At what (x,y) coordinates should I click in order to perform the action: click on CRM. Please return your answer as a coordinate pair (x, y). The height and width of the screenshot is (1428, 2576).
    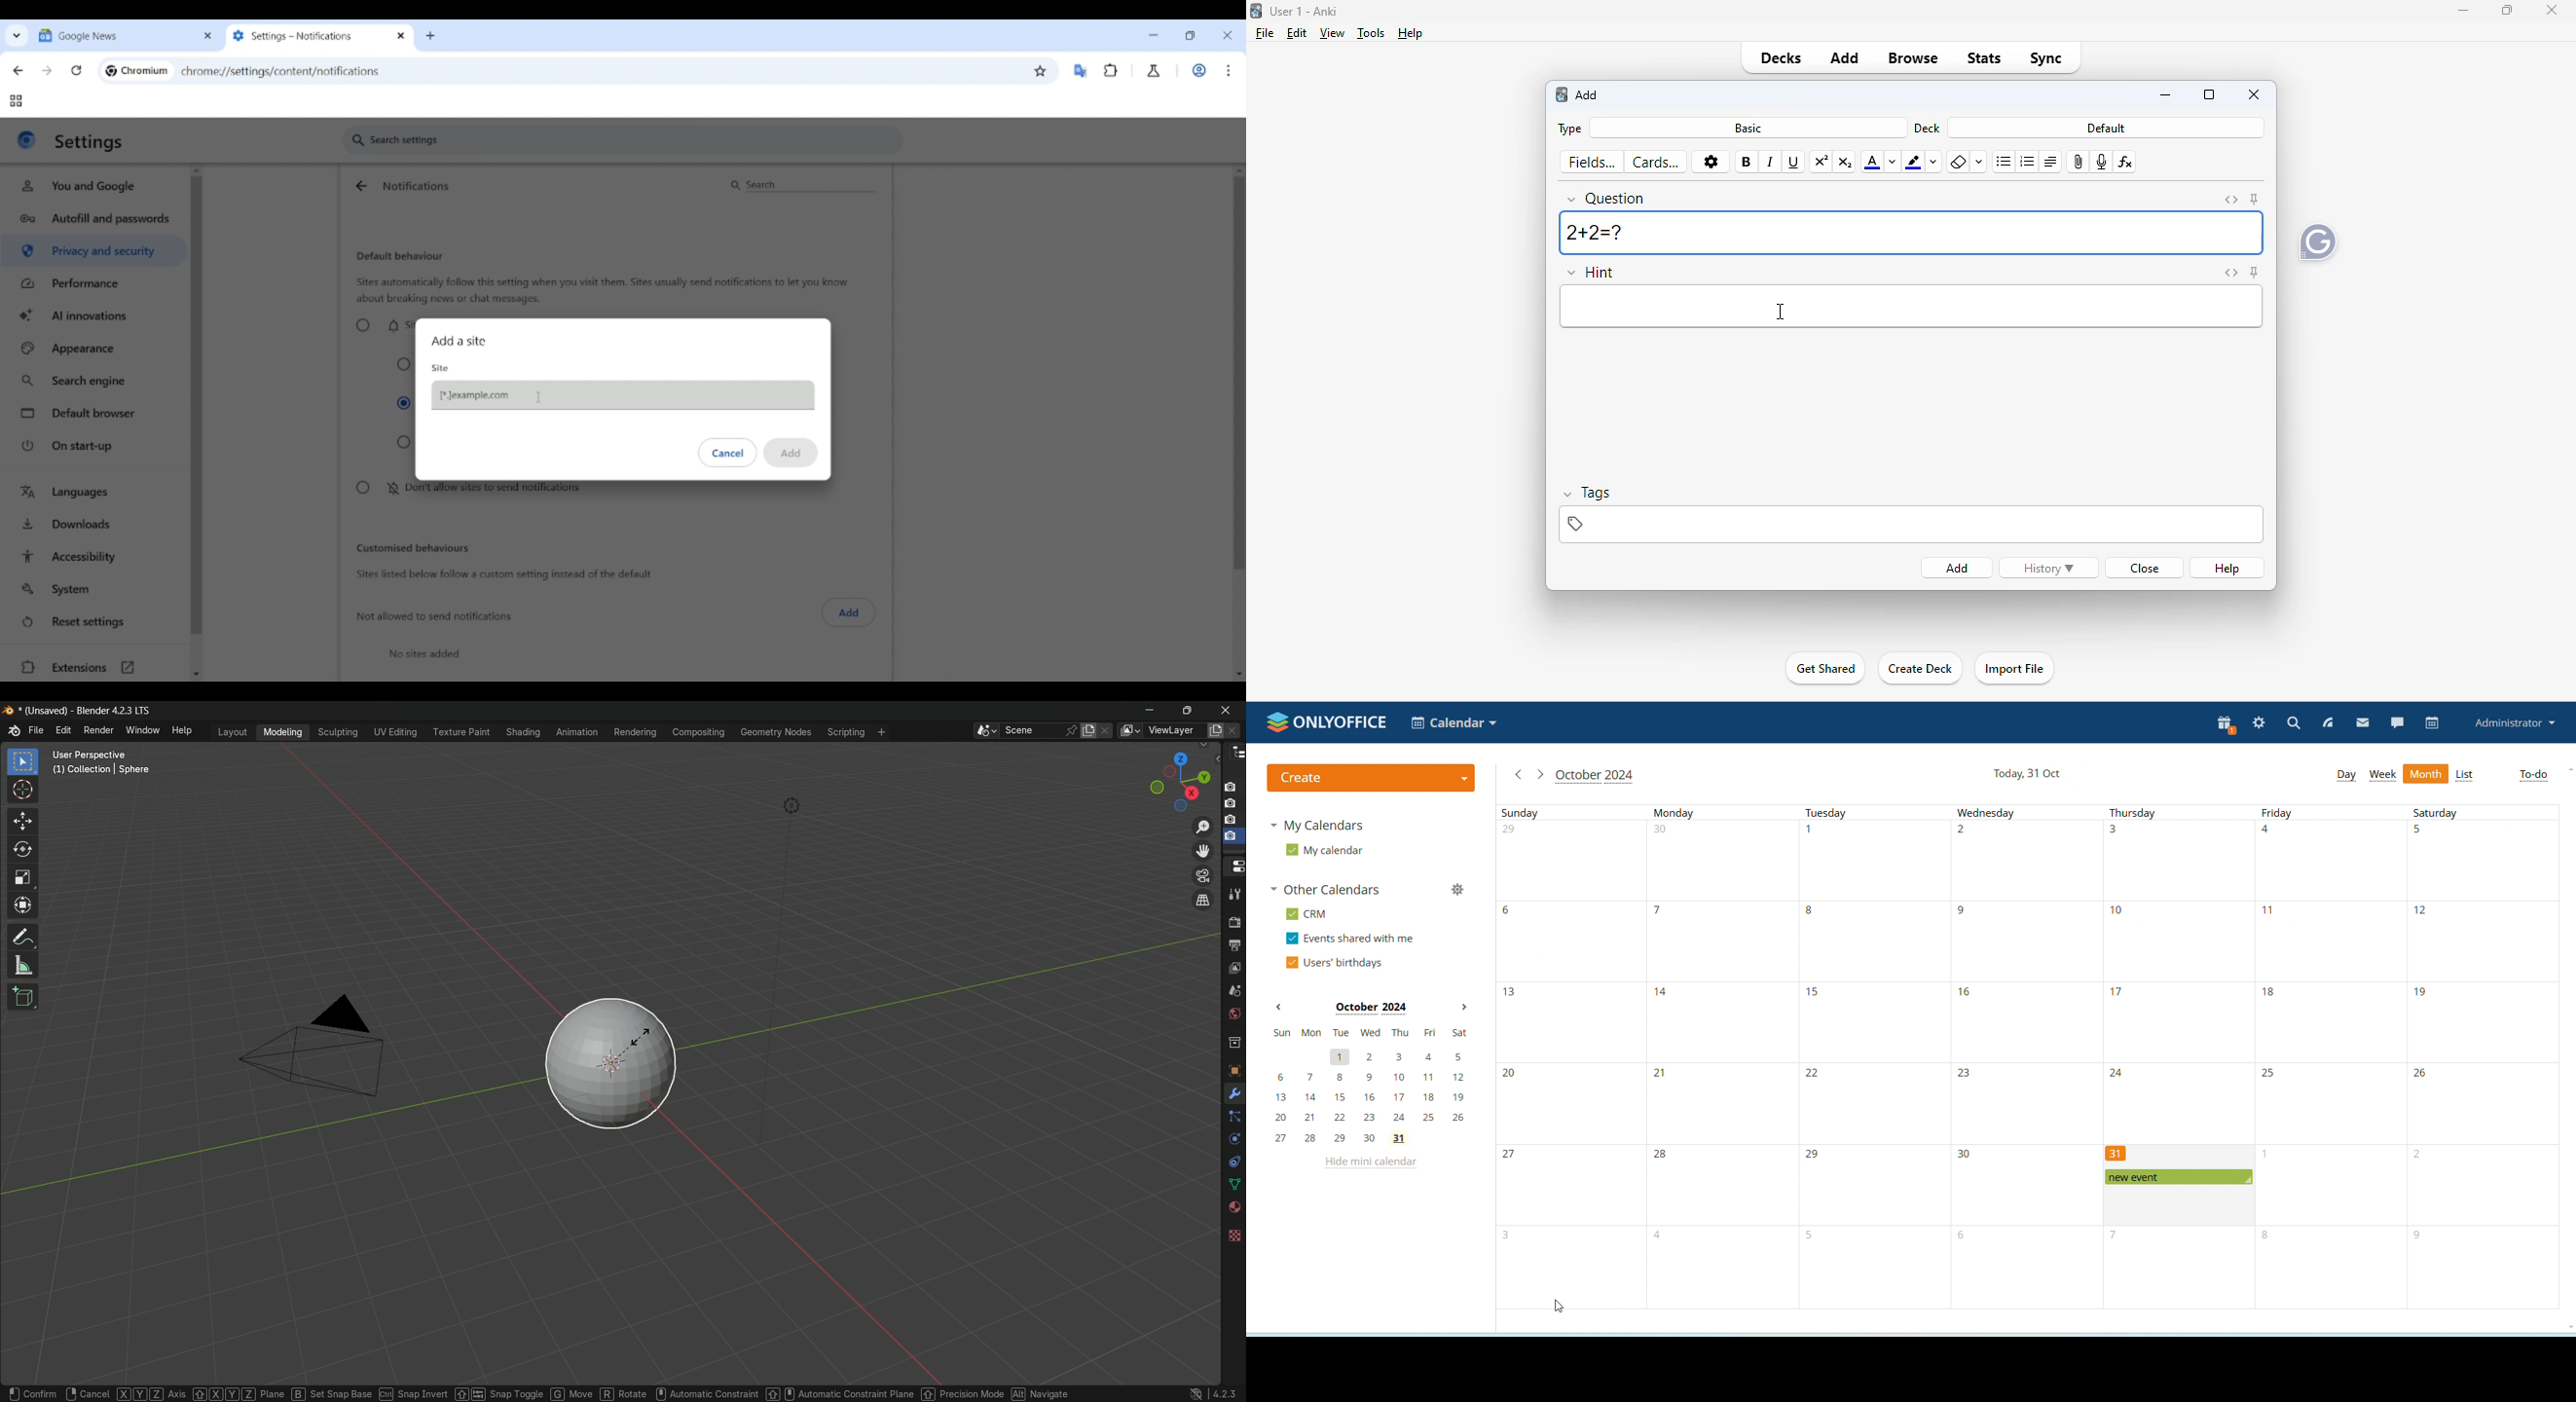
    Looking at the image, I should click on (1308, 914).